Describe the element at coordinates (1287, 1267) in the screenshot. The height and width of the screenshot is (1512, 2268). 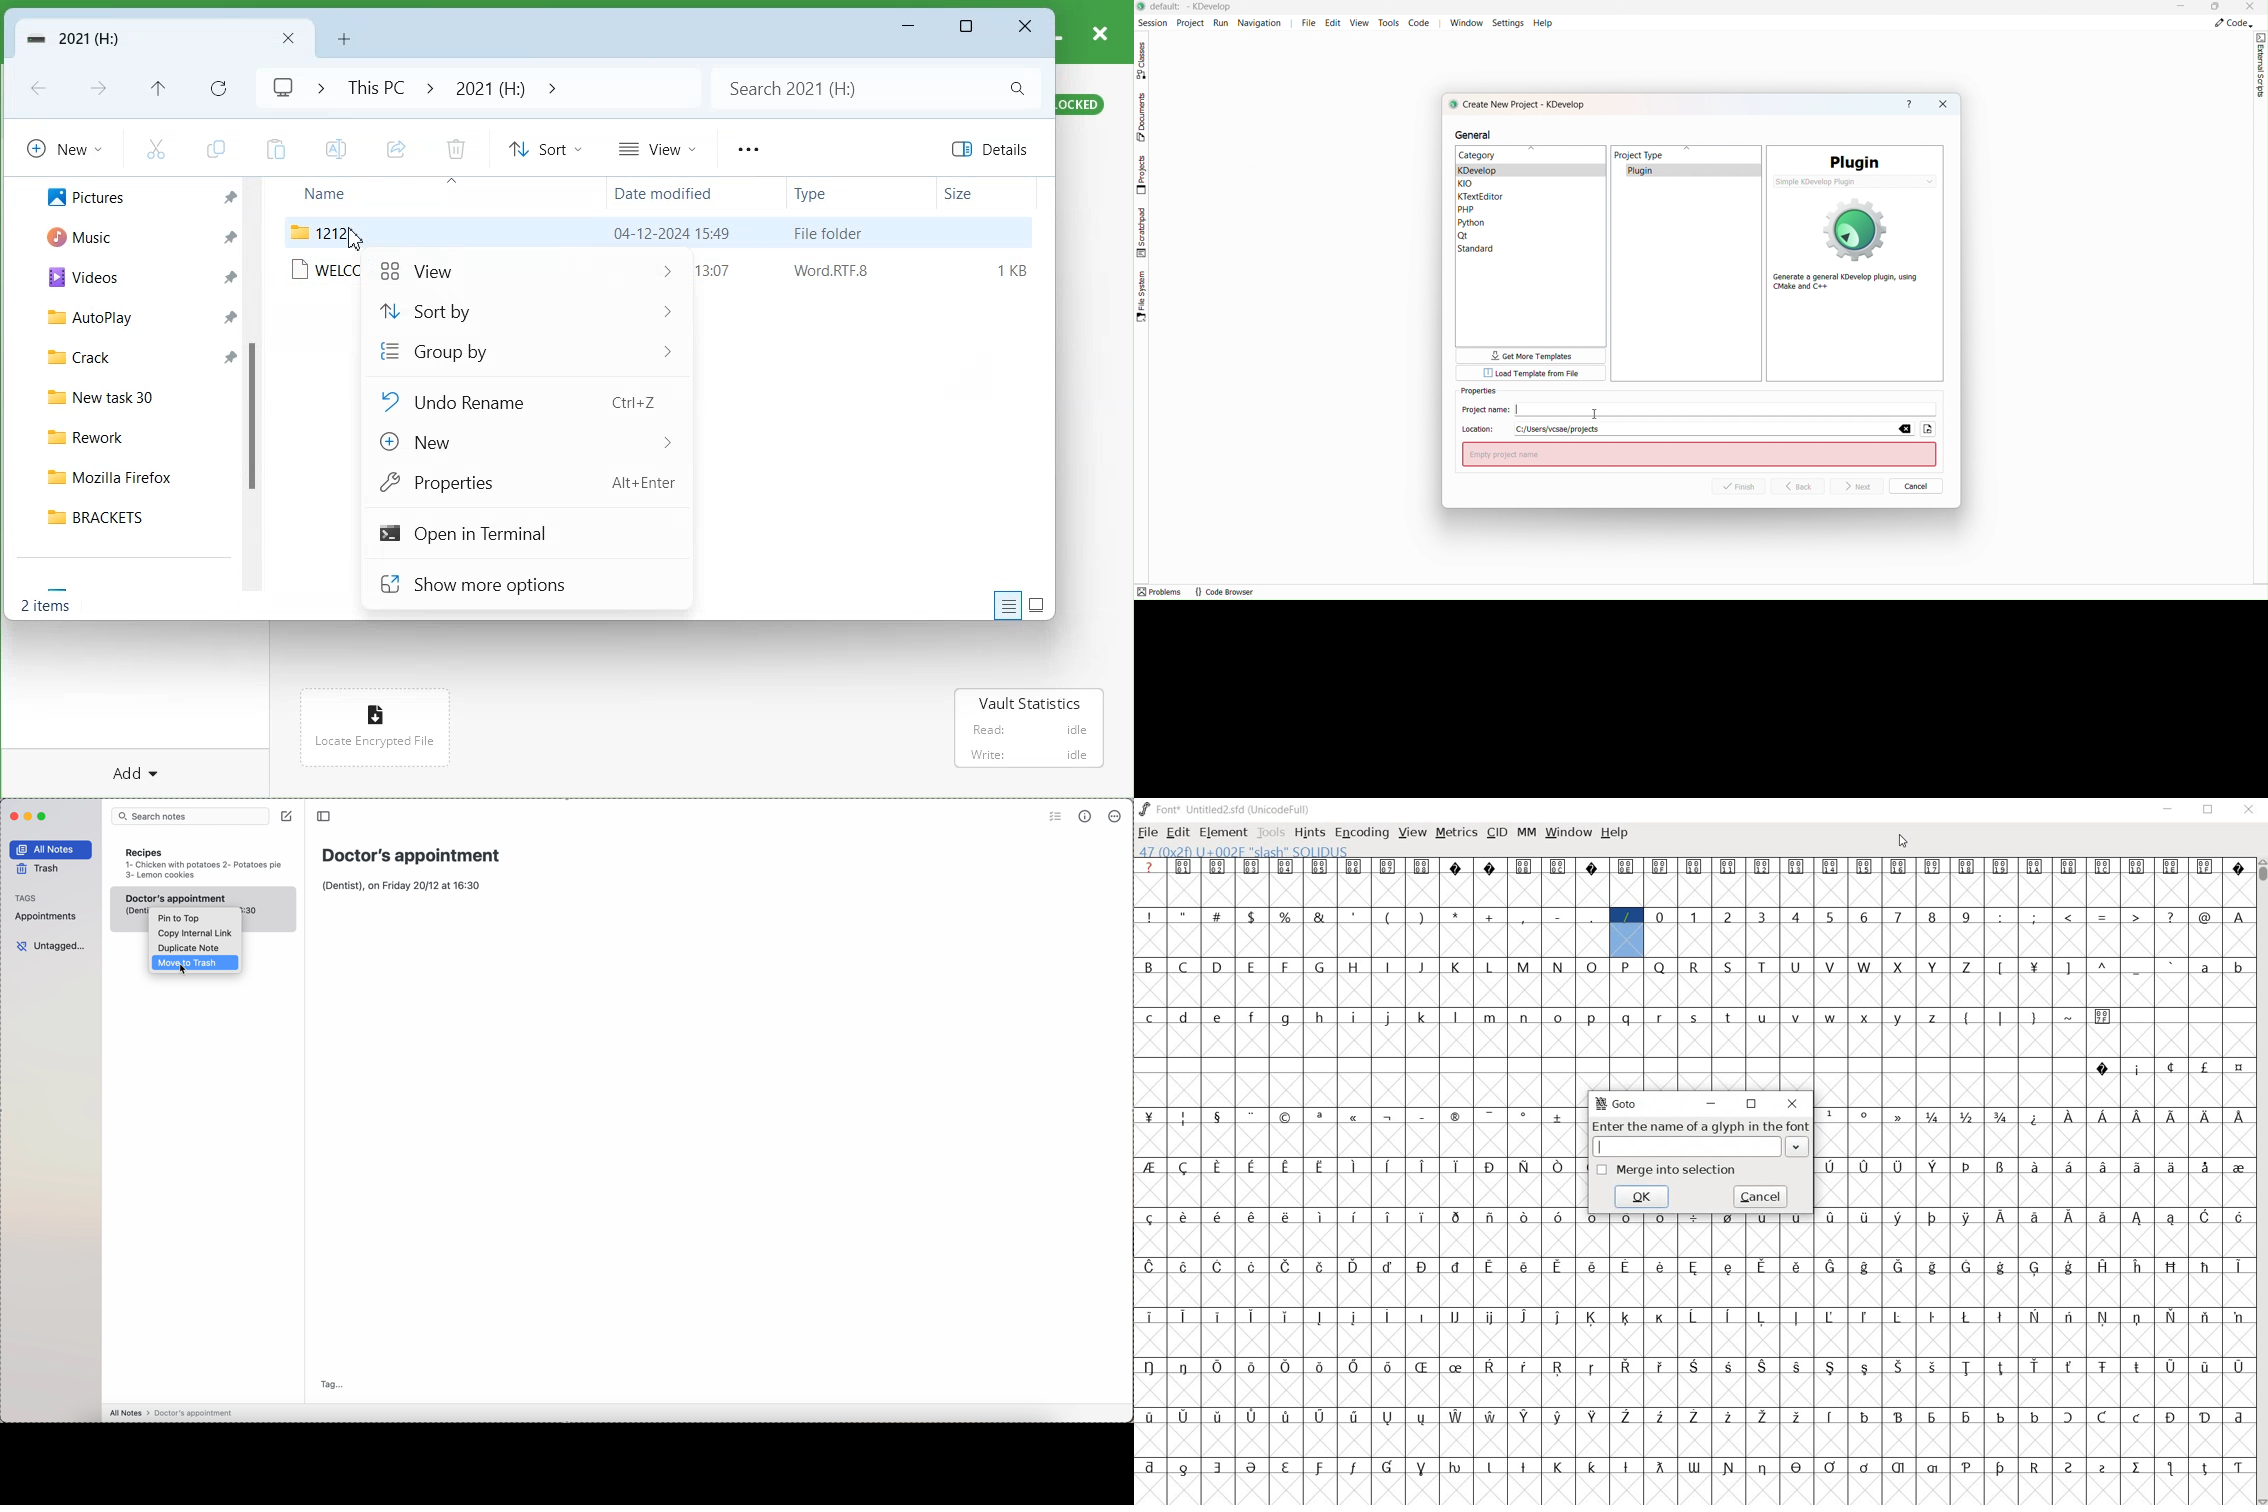
I see `glyph` at that location.